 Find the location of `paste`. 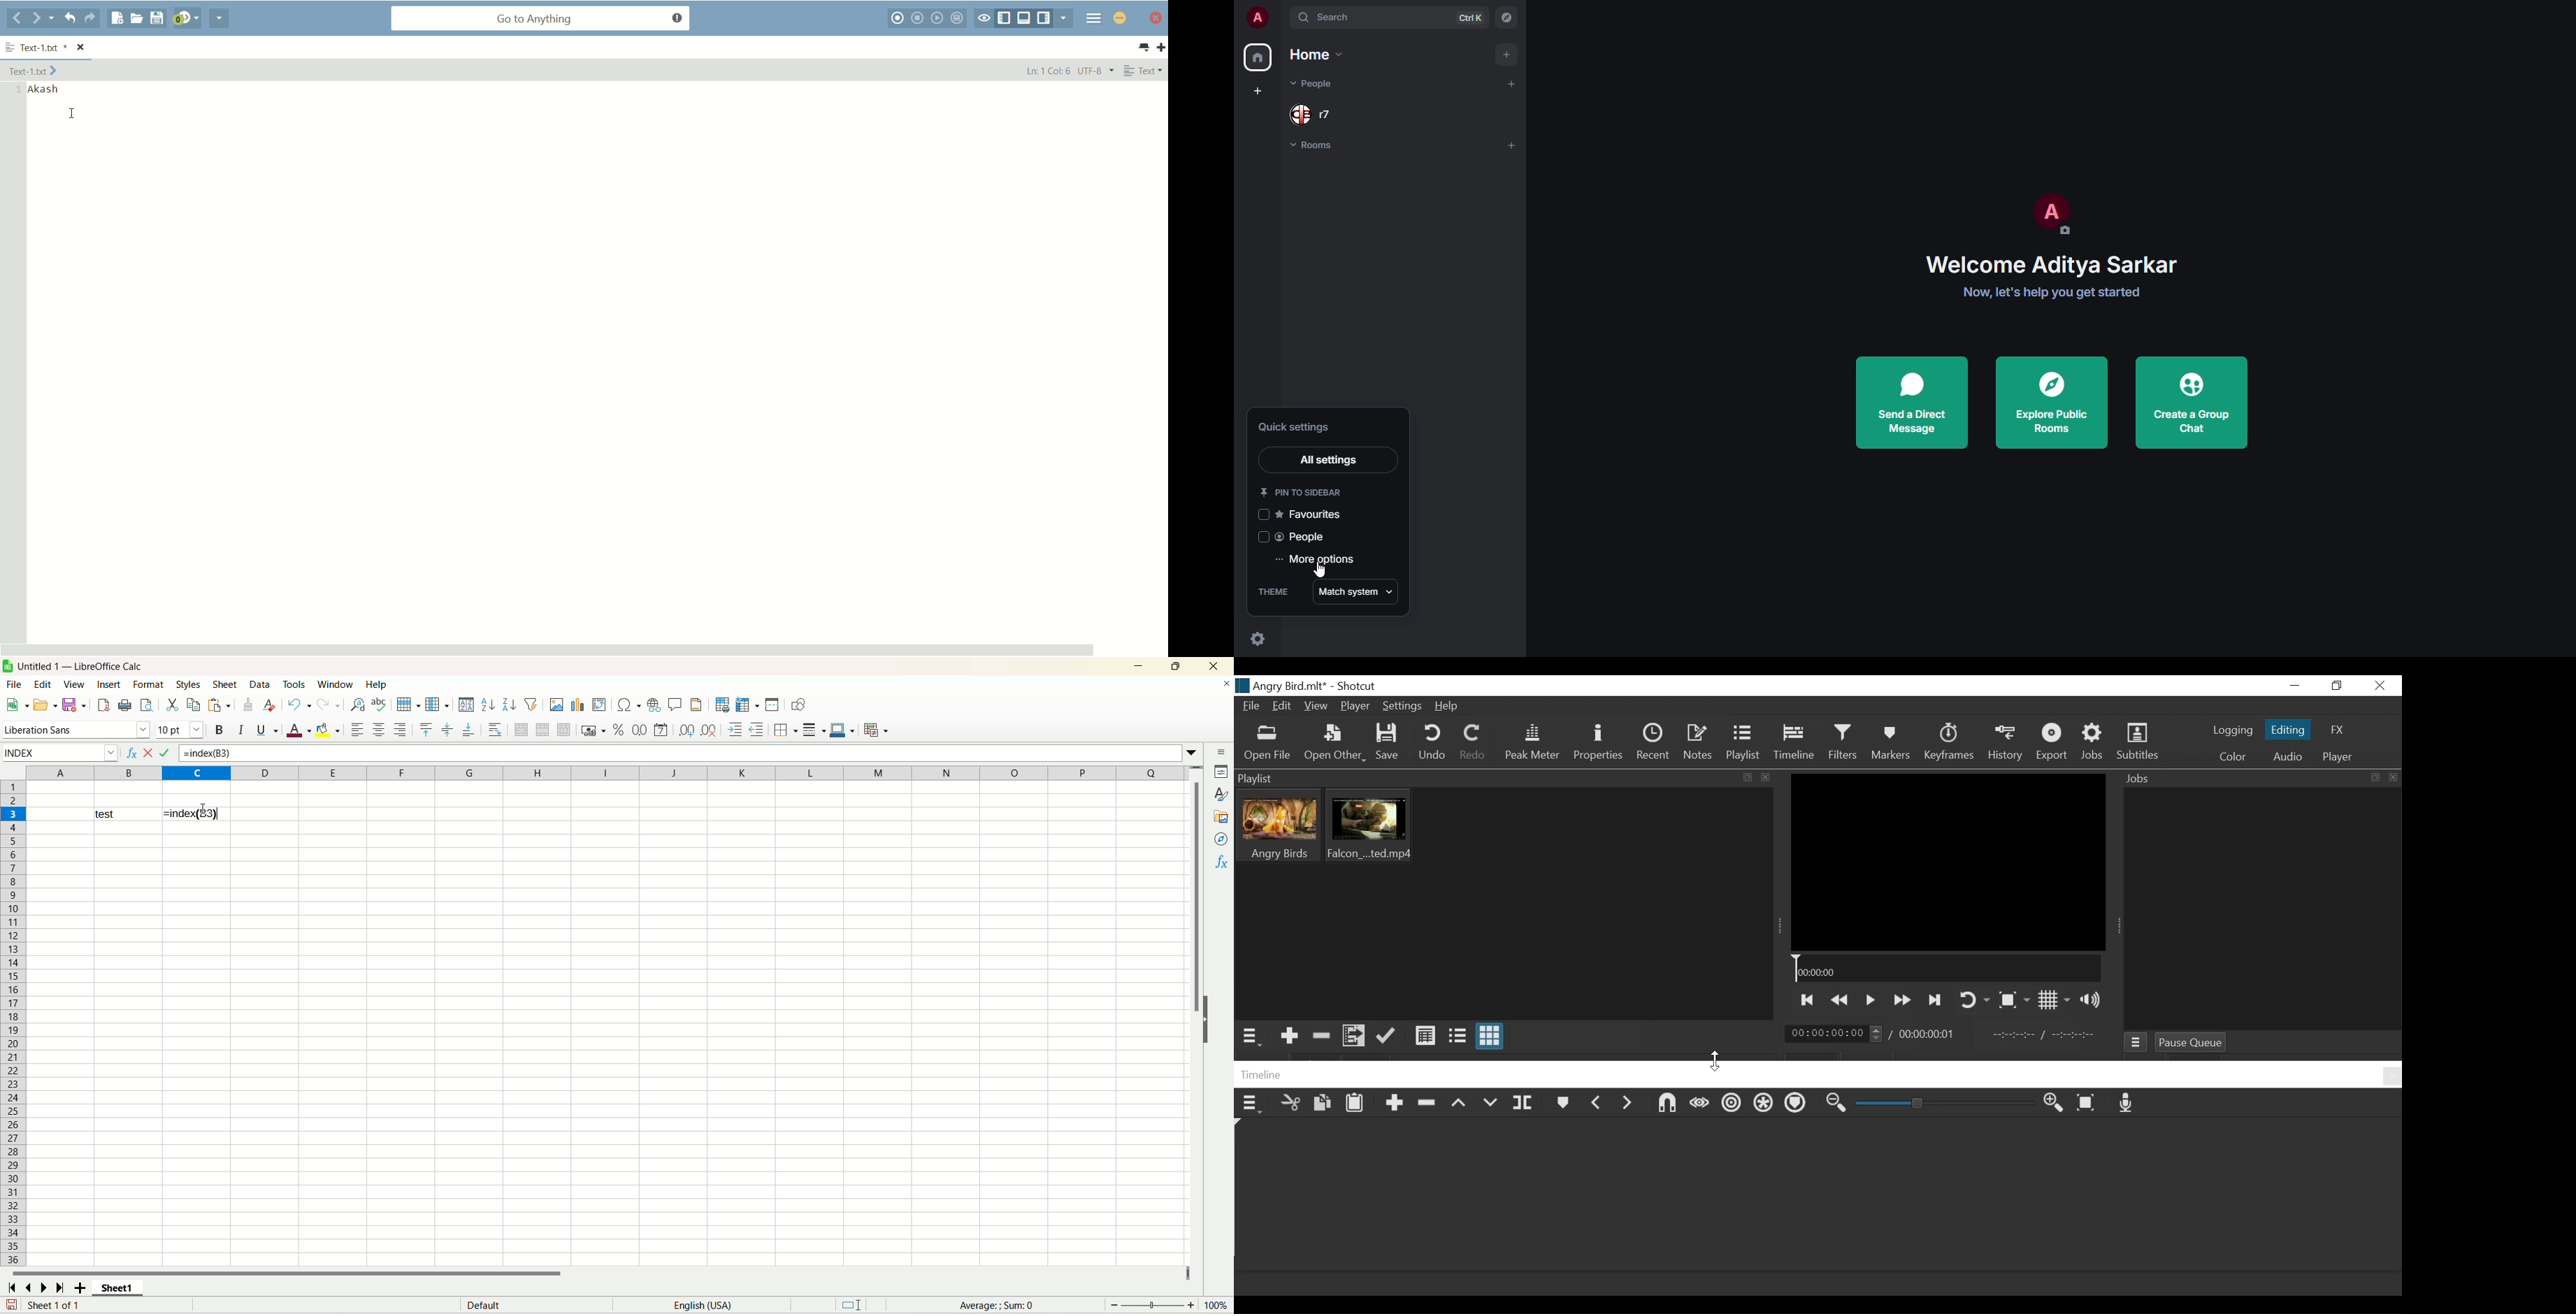

paste is located at coordinates (219, 705).